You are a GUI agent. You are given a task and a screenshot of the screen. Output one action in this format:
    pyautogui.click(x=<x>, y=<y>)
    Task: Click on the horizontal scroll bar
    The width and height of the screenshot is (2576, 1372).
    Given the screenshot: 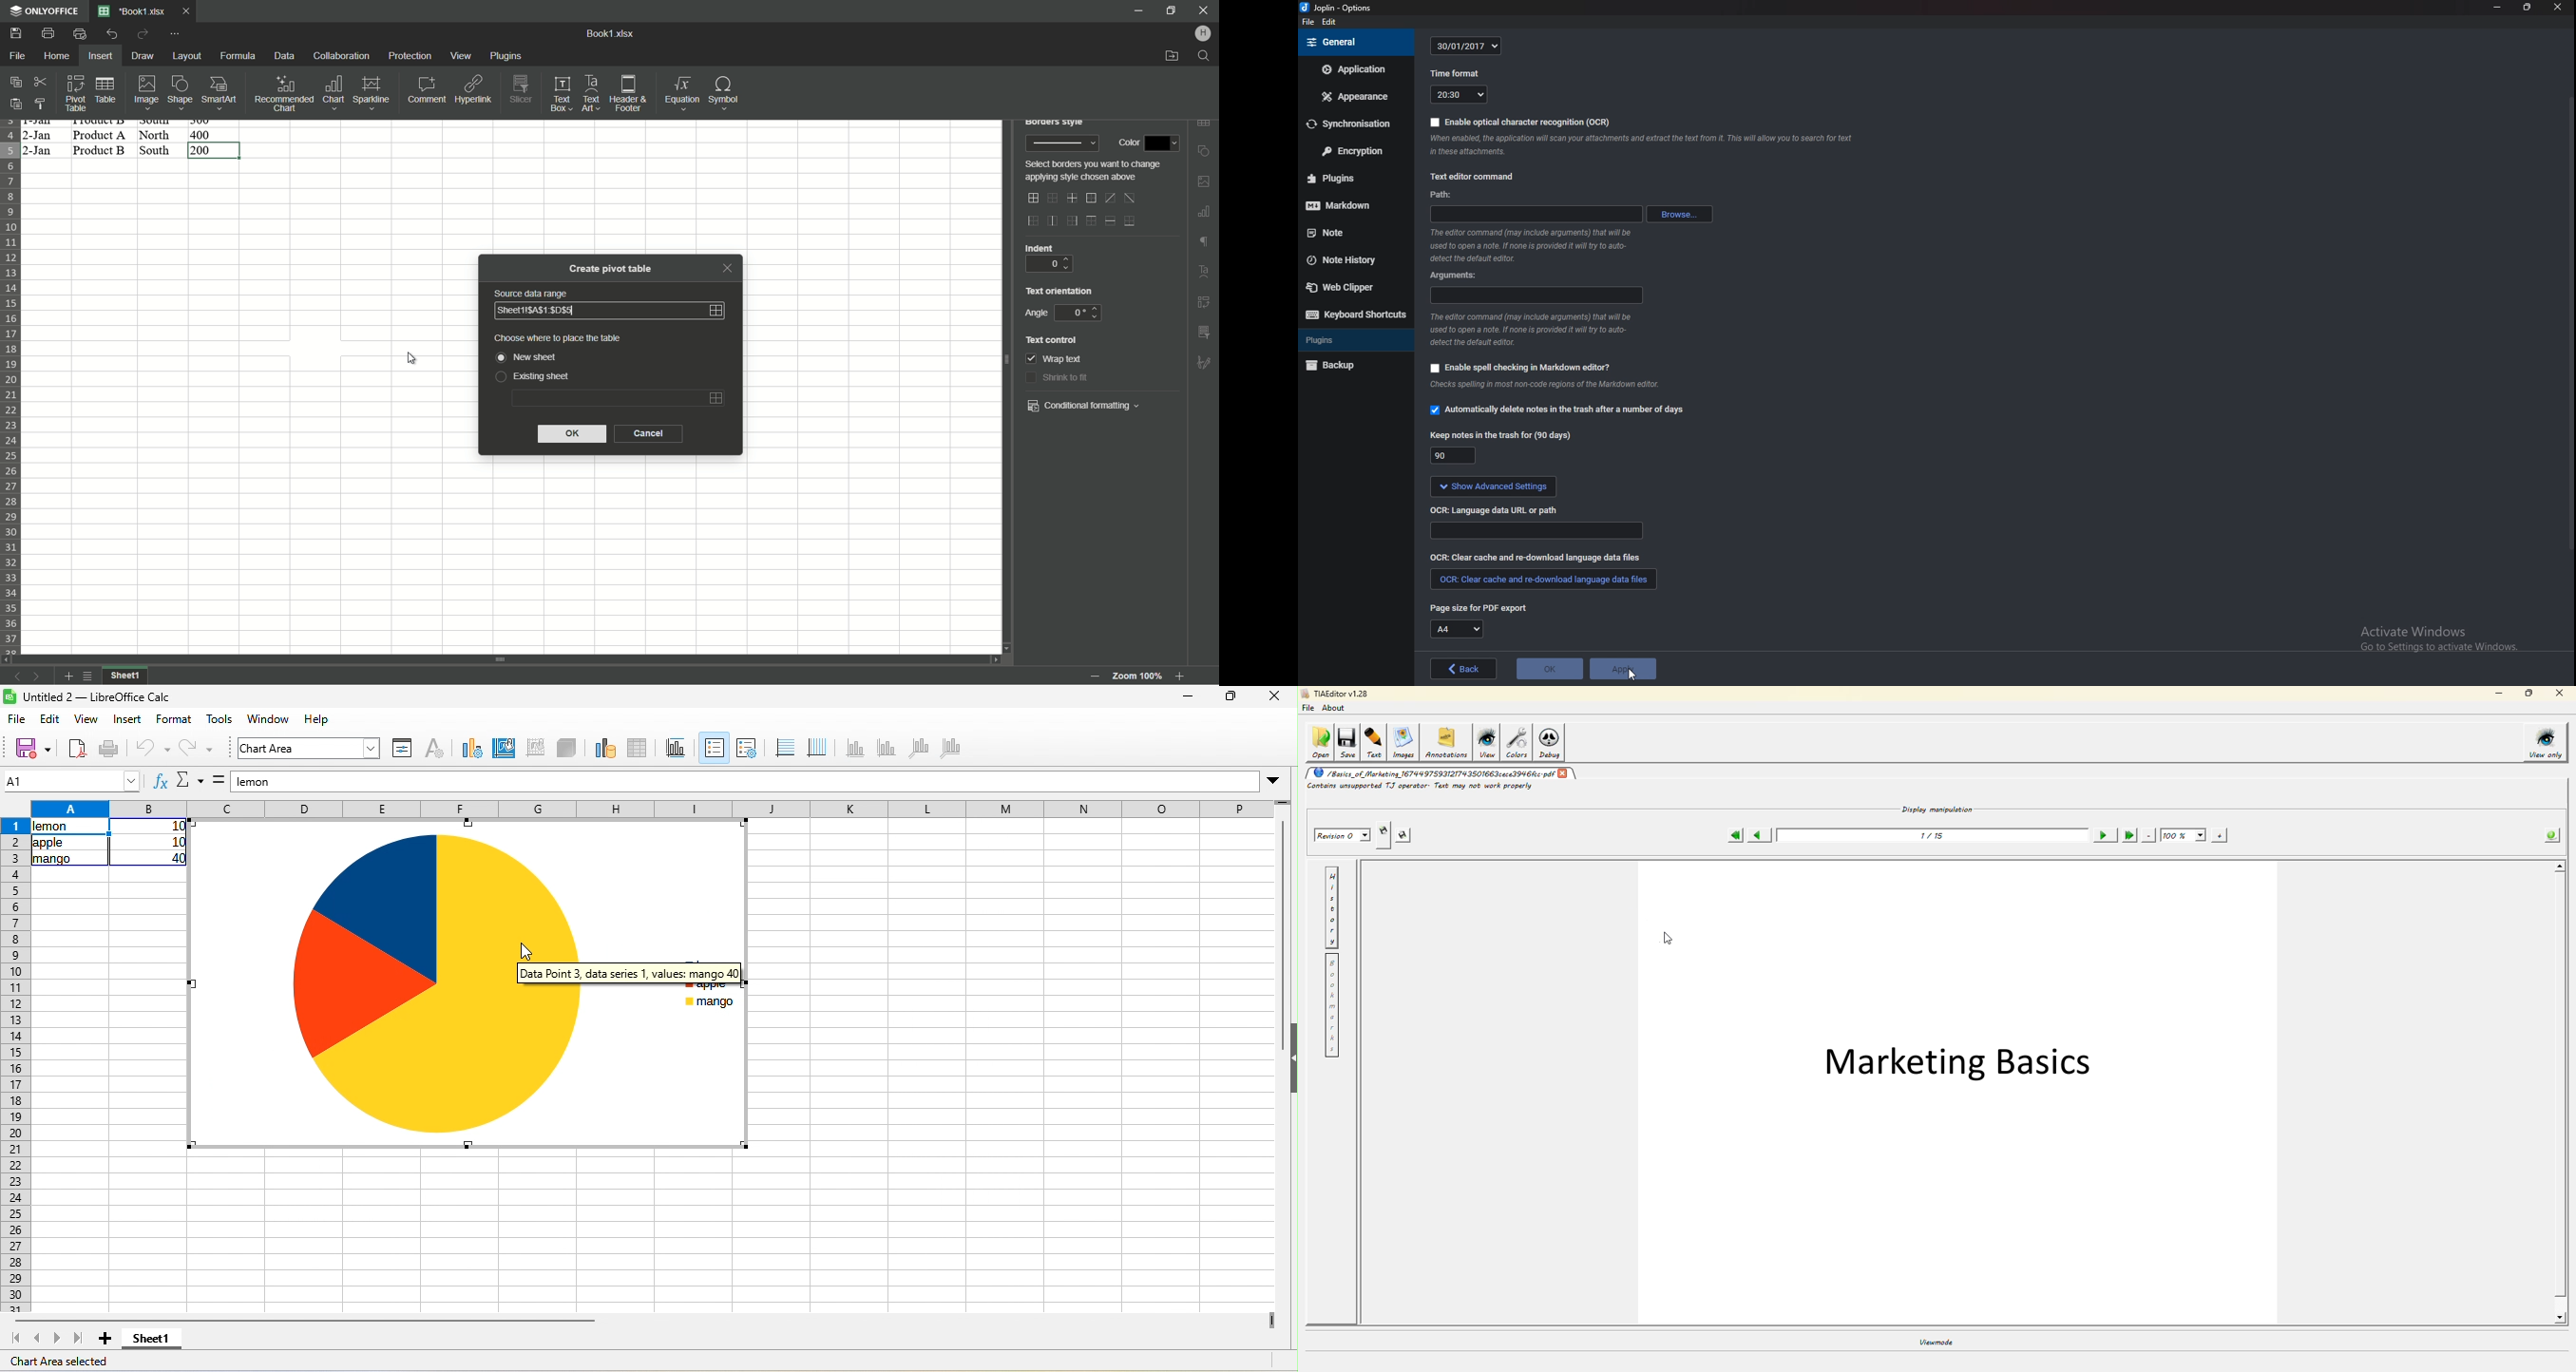 What is the action you would take?
    pyautogui.click(x=302, y=1322)
    